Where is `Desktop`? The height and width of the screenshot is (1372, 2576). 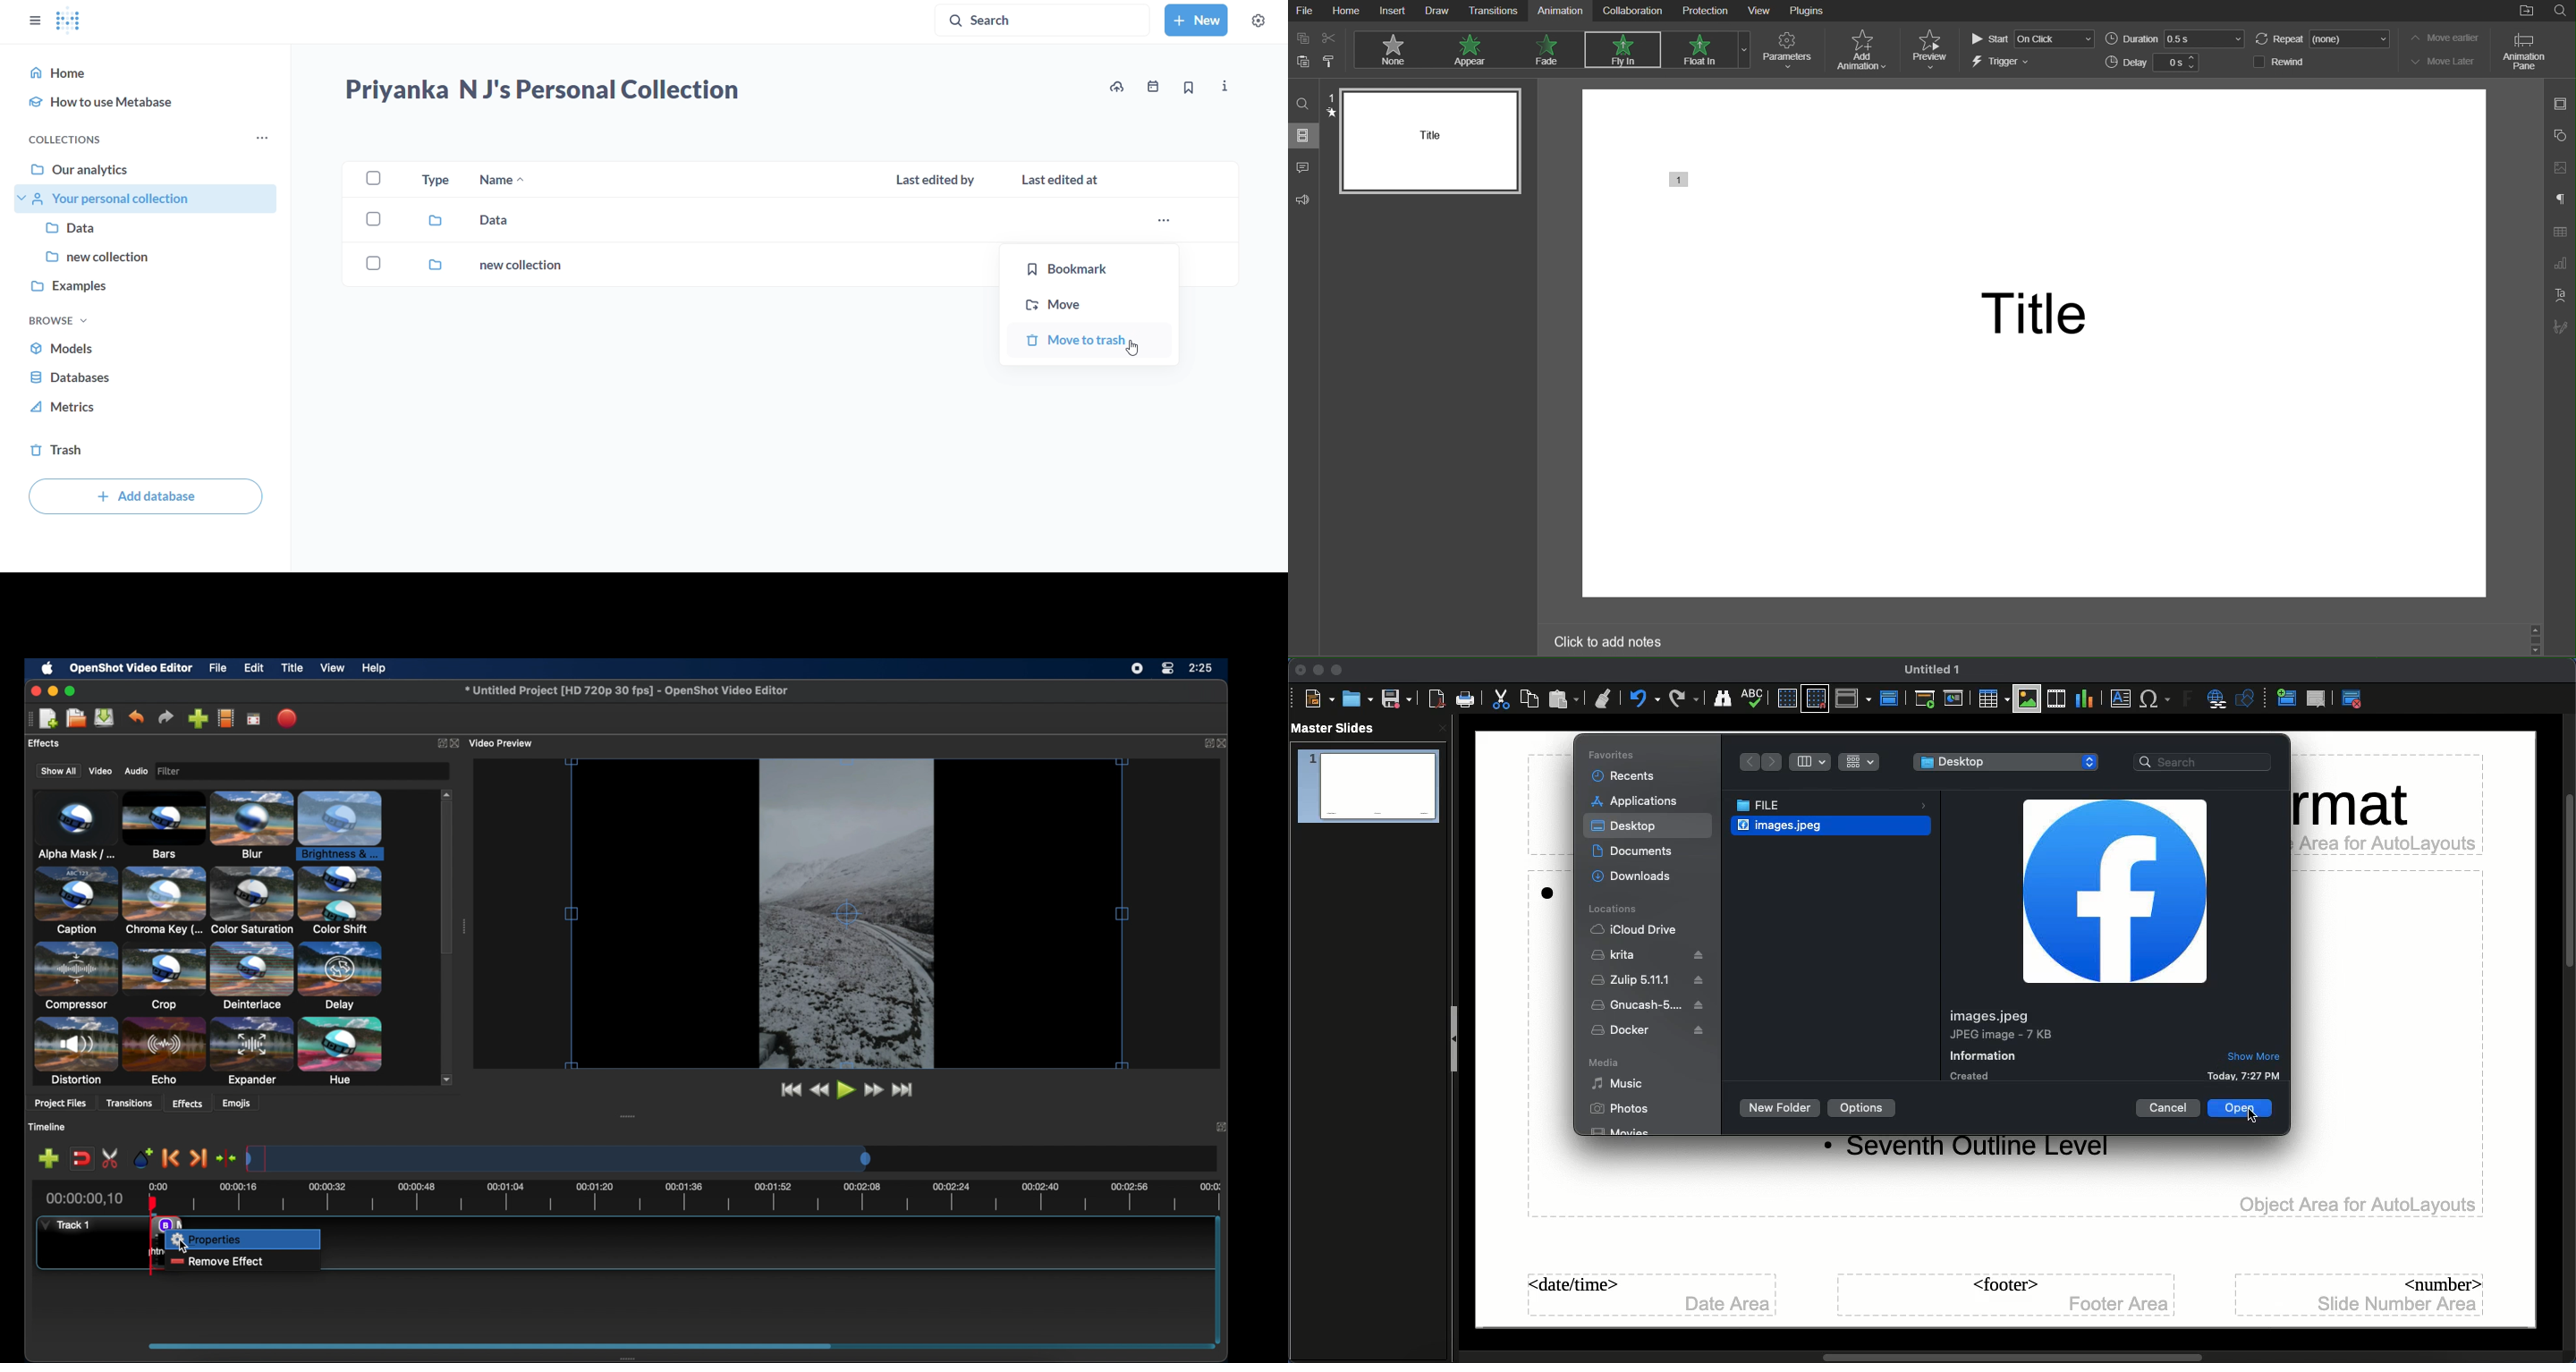 Desktop is located at coordinates (1624, 826).